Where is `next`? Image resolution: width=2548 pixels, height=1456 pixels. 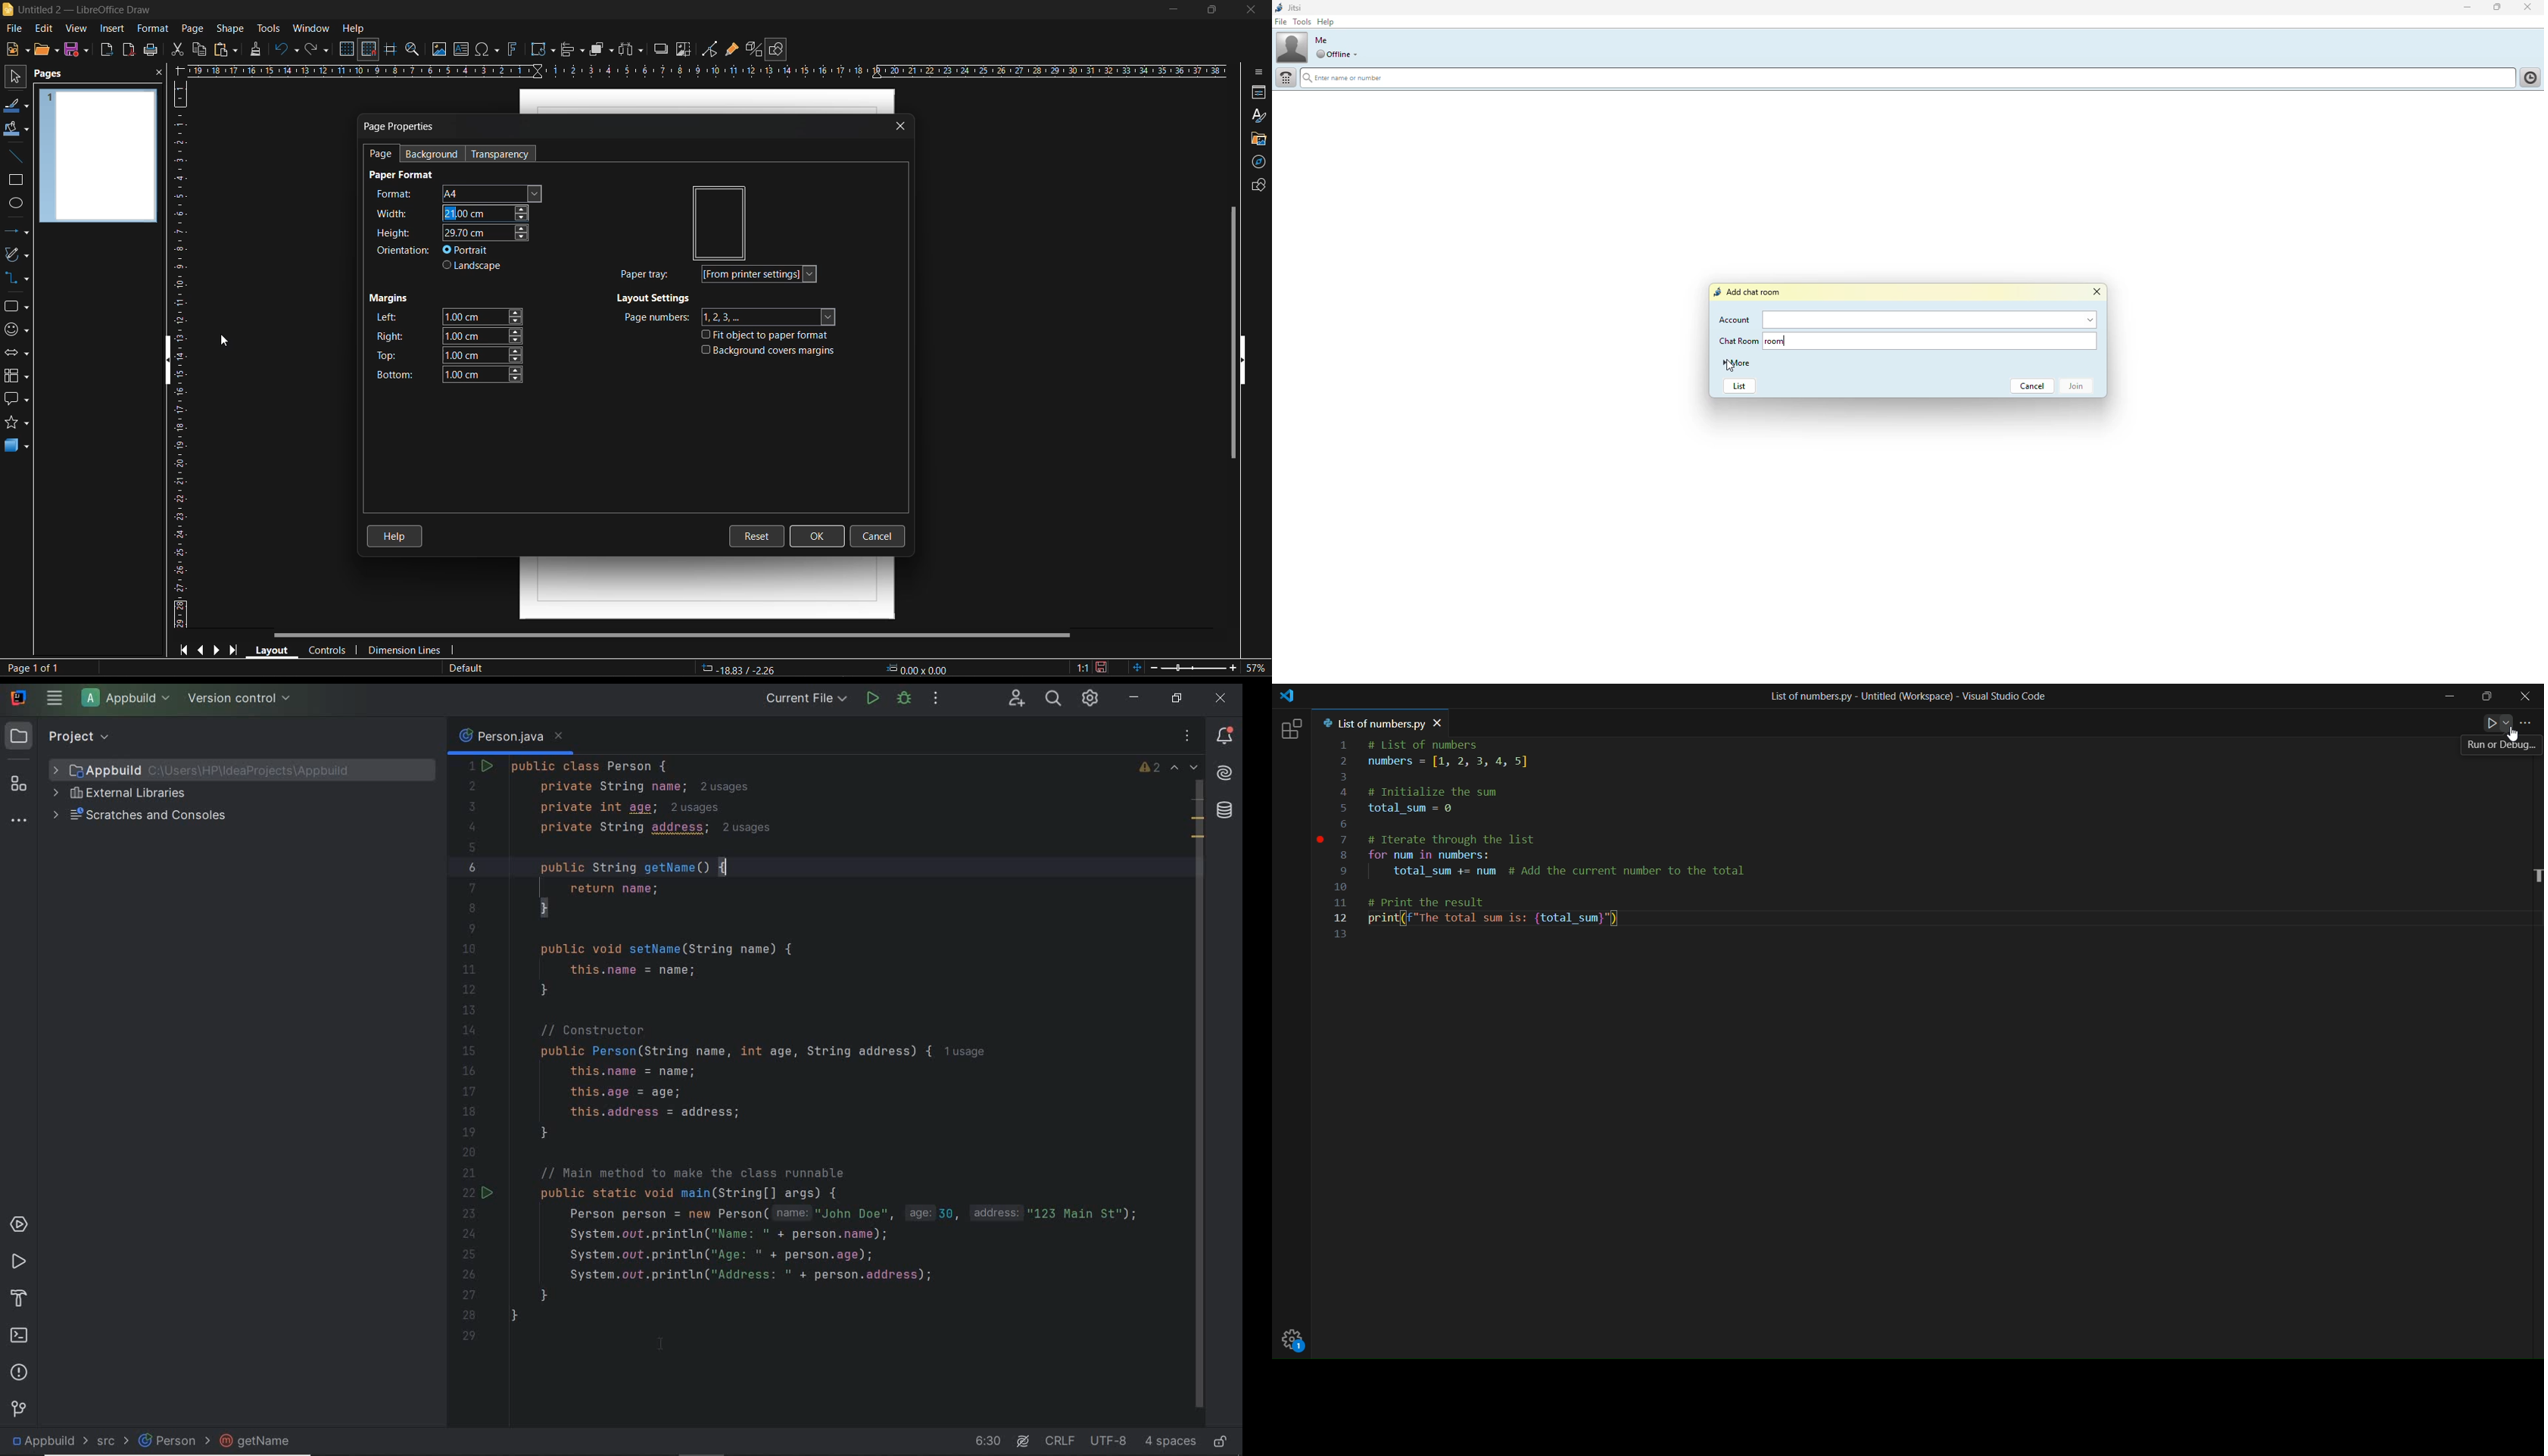
next is located at coordinates (219, 649).